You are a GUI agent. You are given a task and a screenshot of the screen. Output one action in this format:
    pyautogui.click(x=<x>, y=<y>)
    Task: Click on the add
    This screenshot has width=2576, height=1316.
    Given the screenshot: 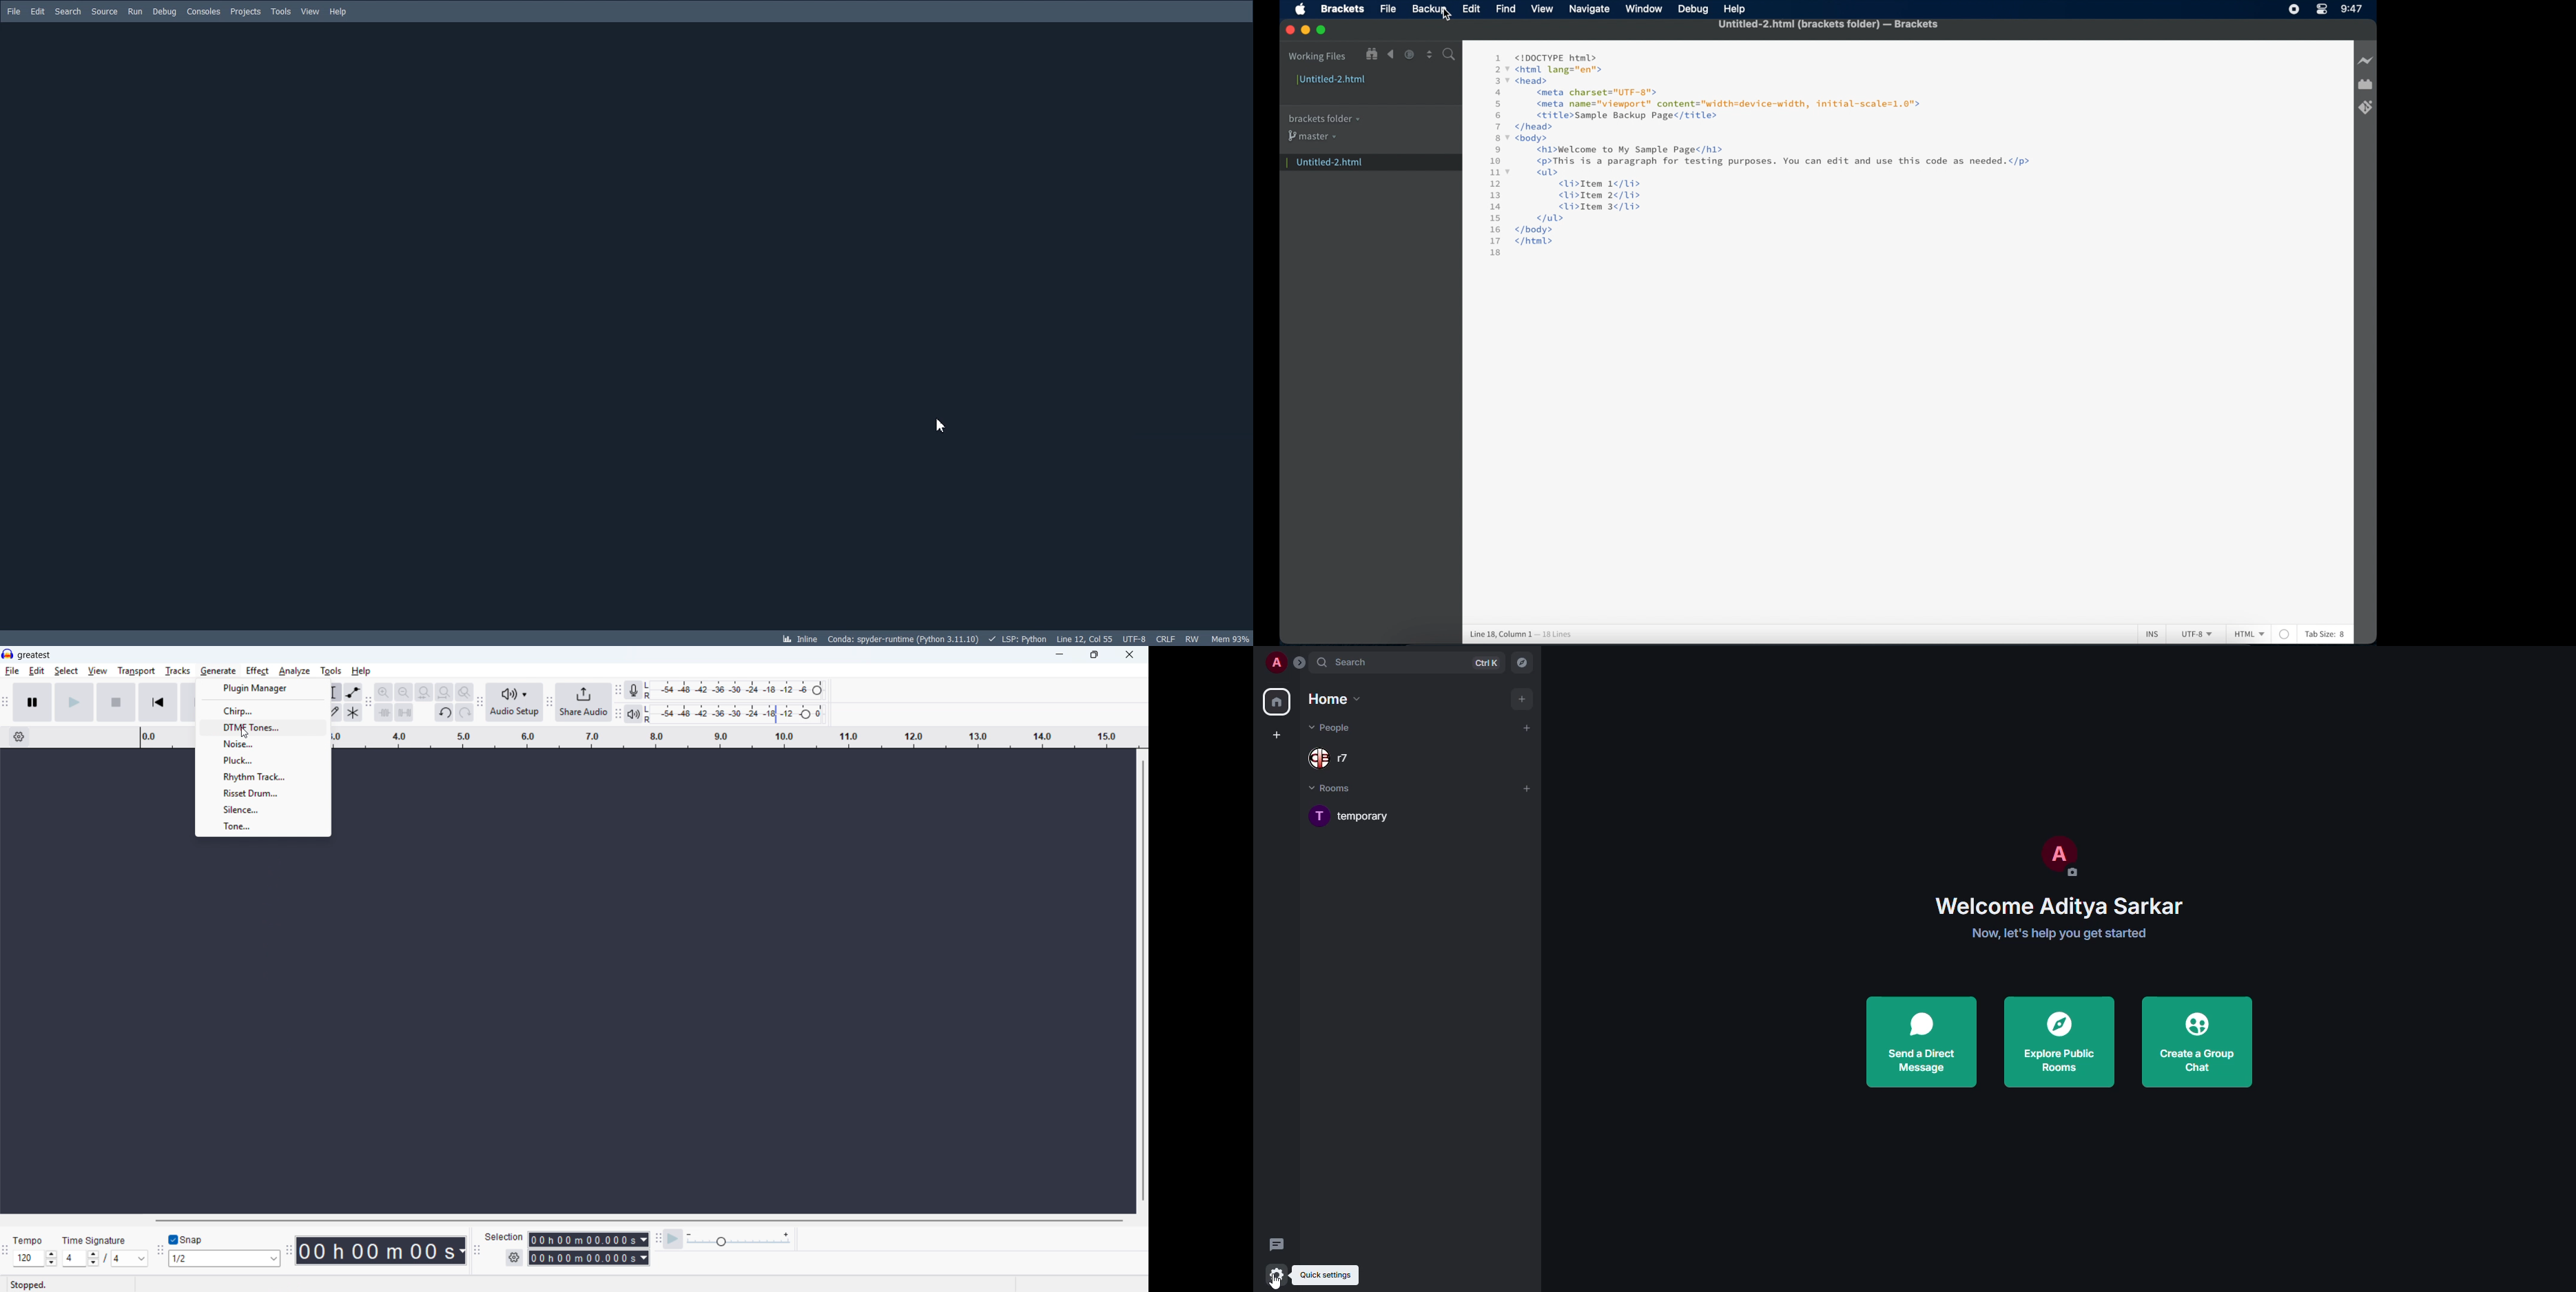 What is the action you would take?
    pyautogui.click(x=1527, y=787)
    